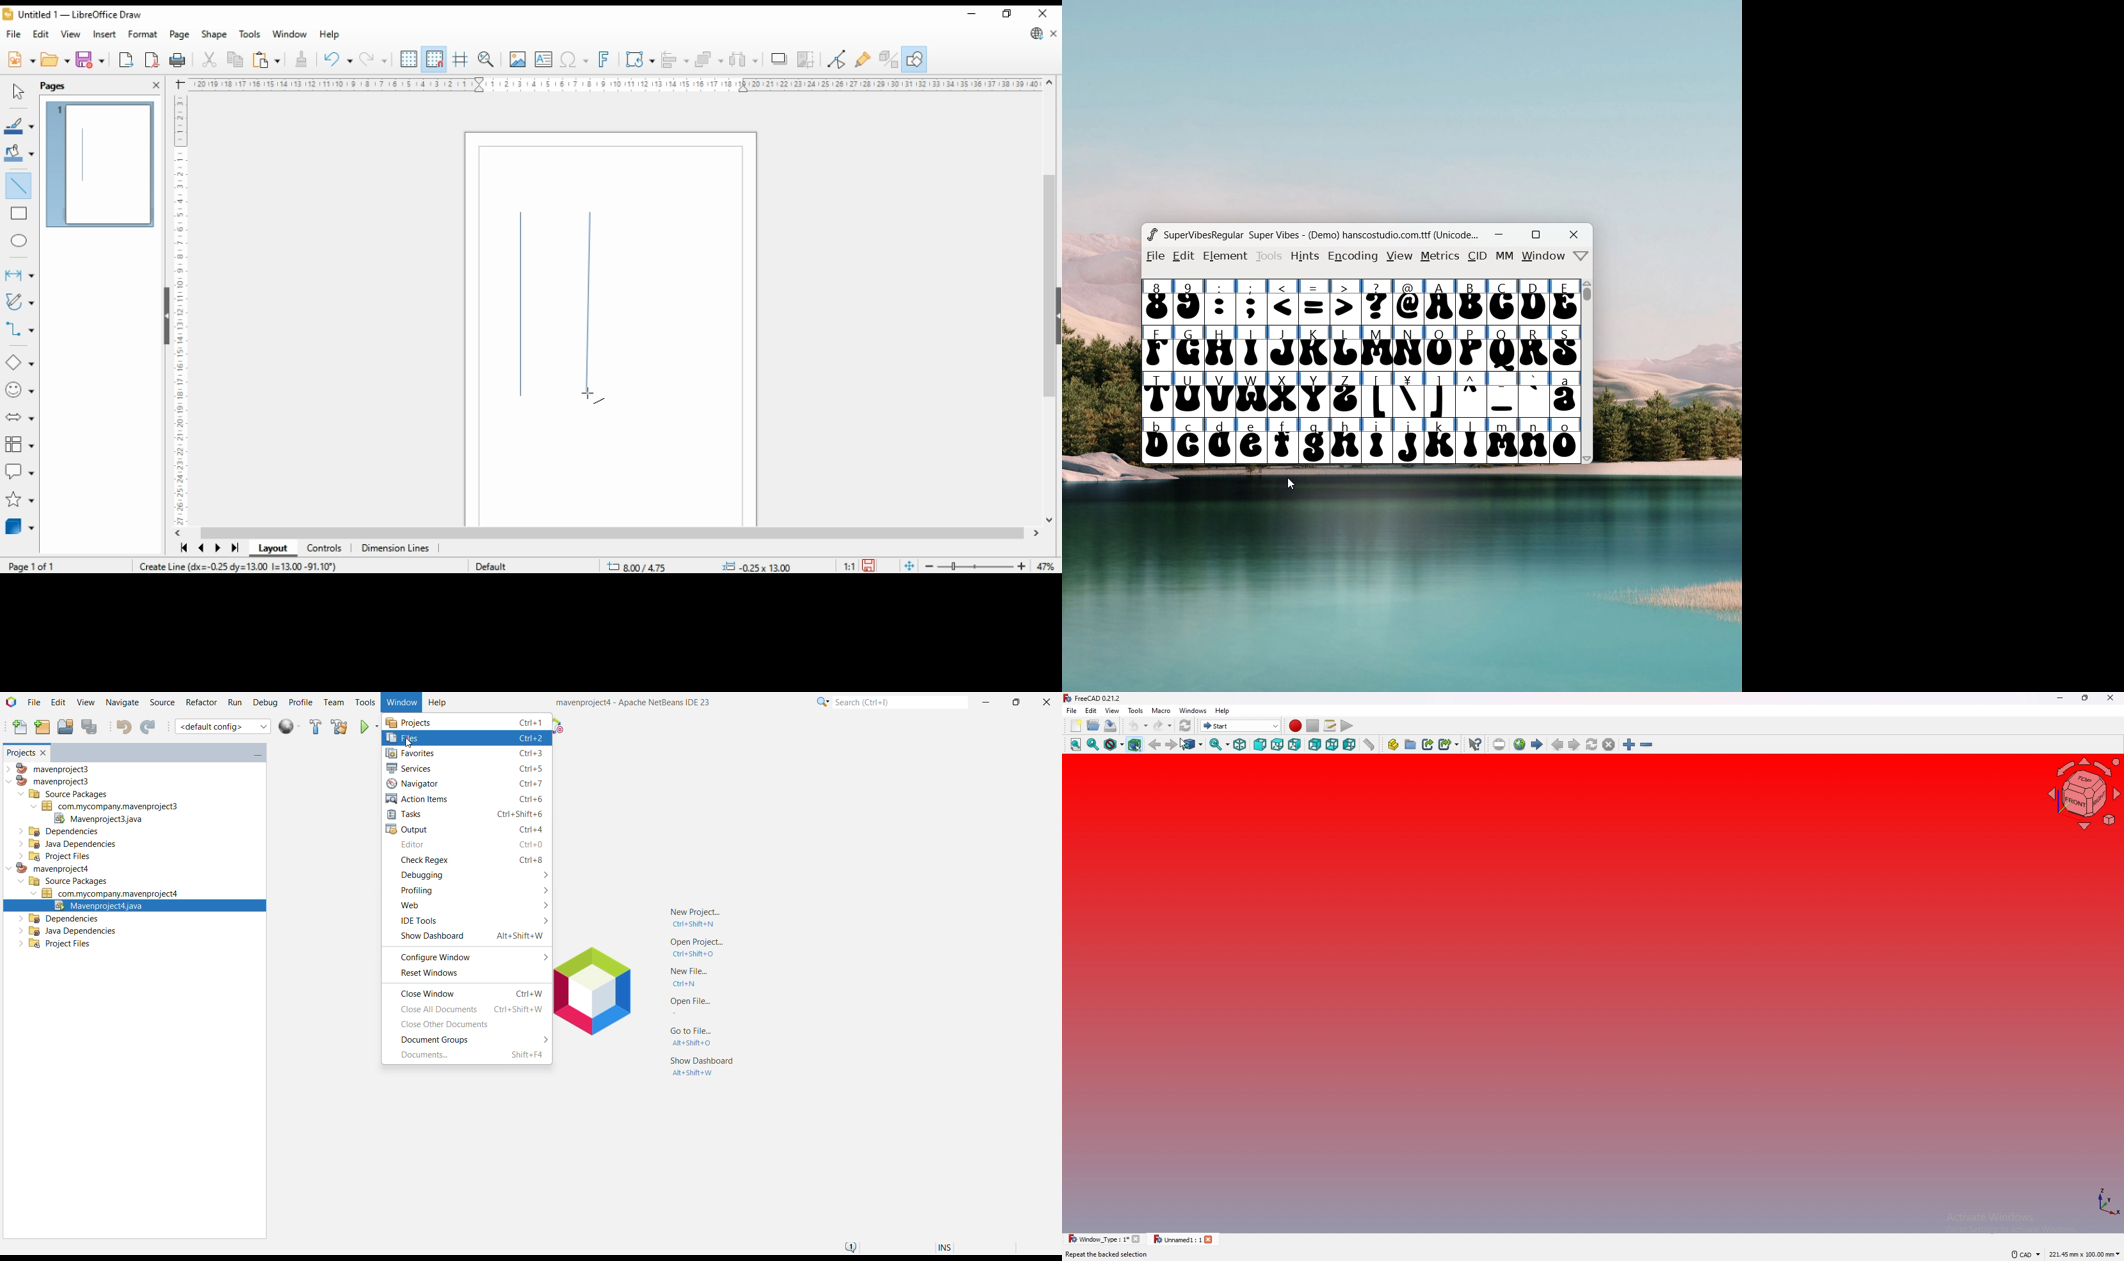 The height and width of the screenshot is (1288, 2128). I want to click on show draw functions, so click(914, 59).